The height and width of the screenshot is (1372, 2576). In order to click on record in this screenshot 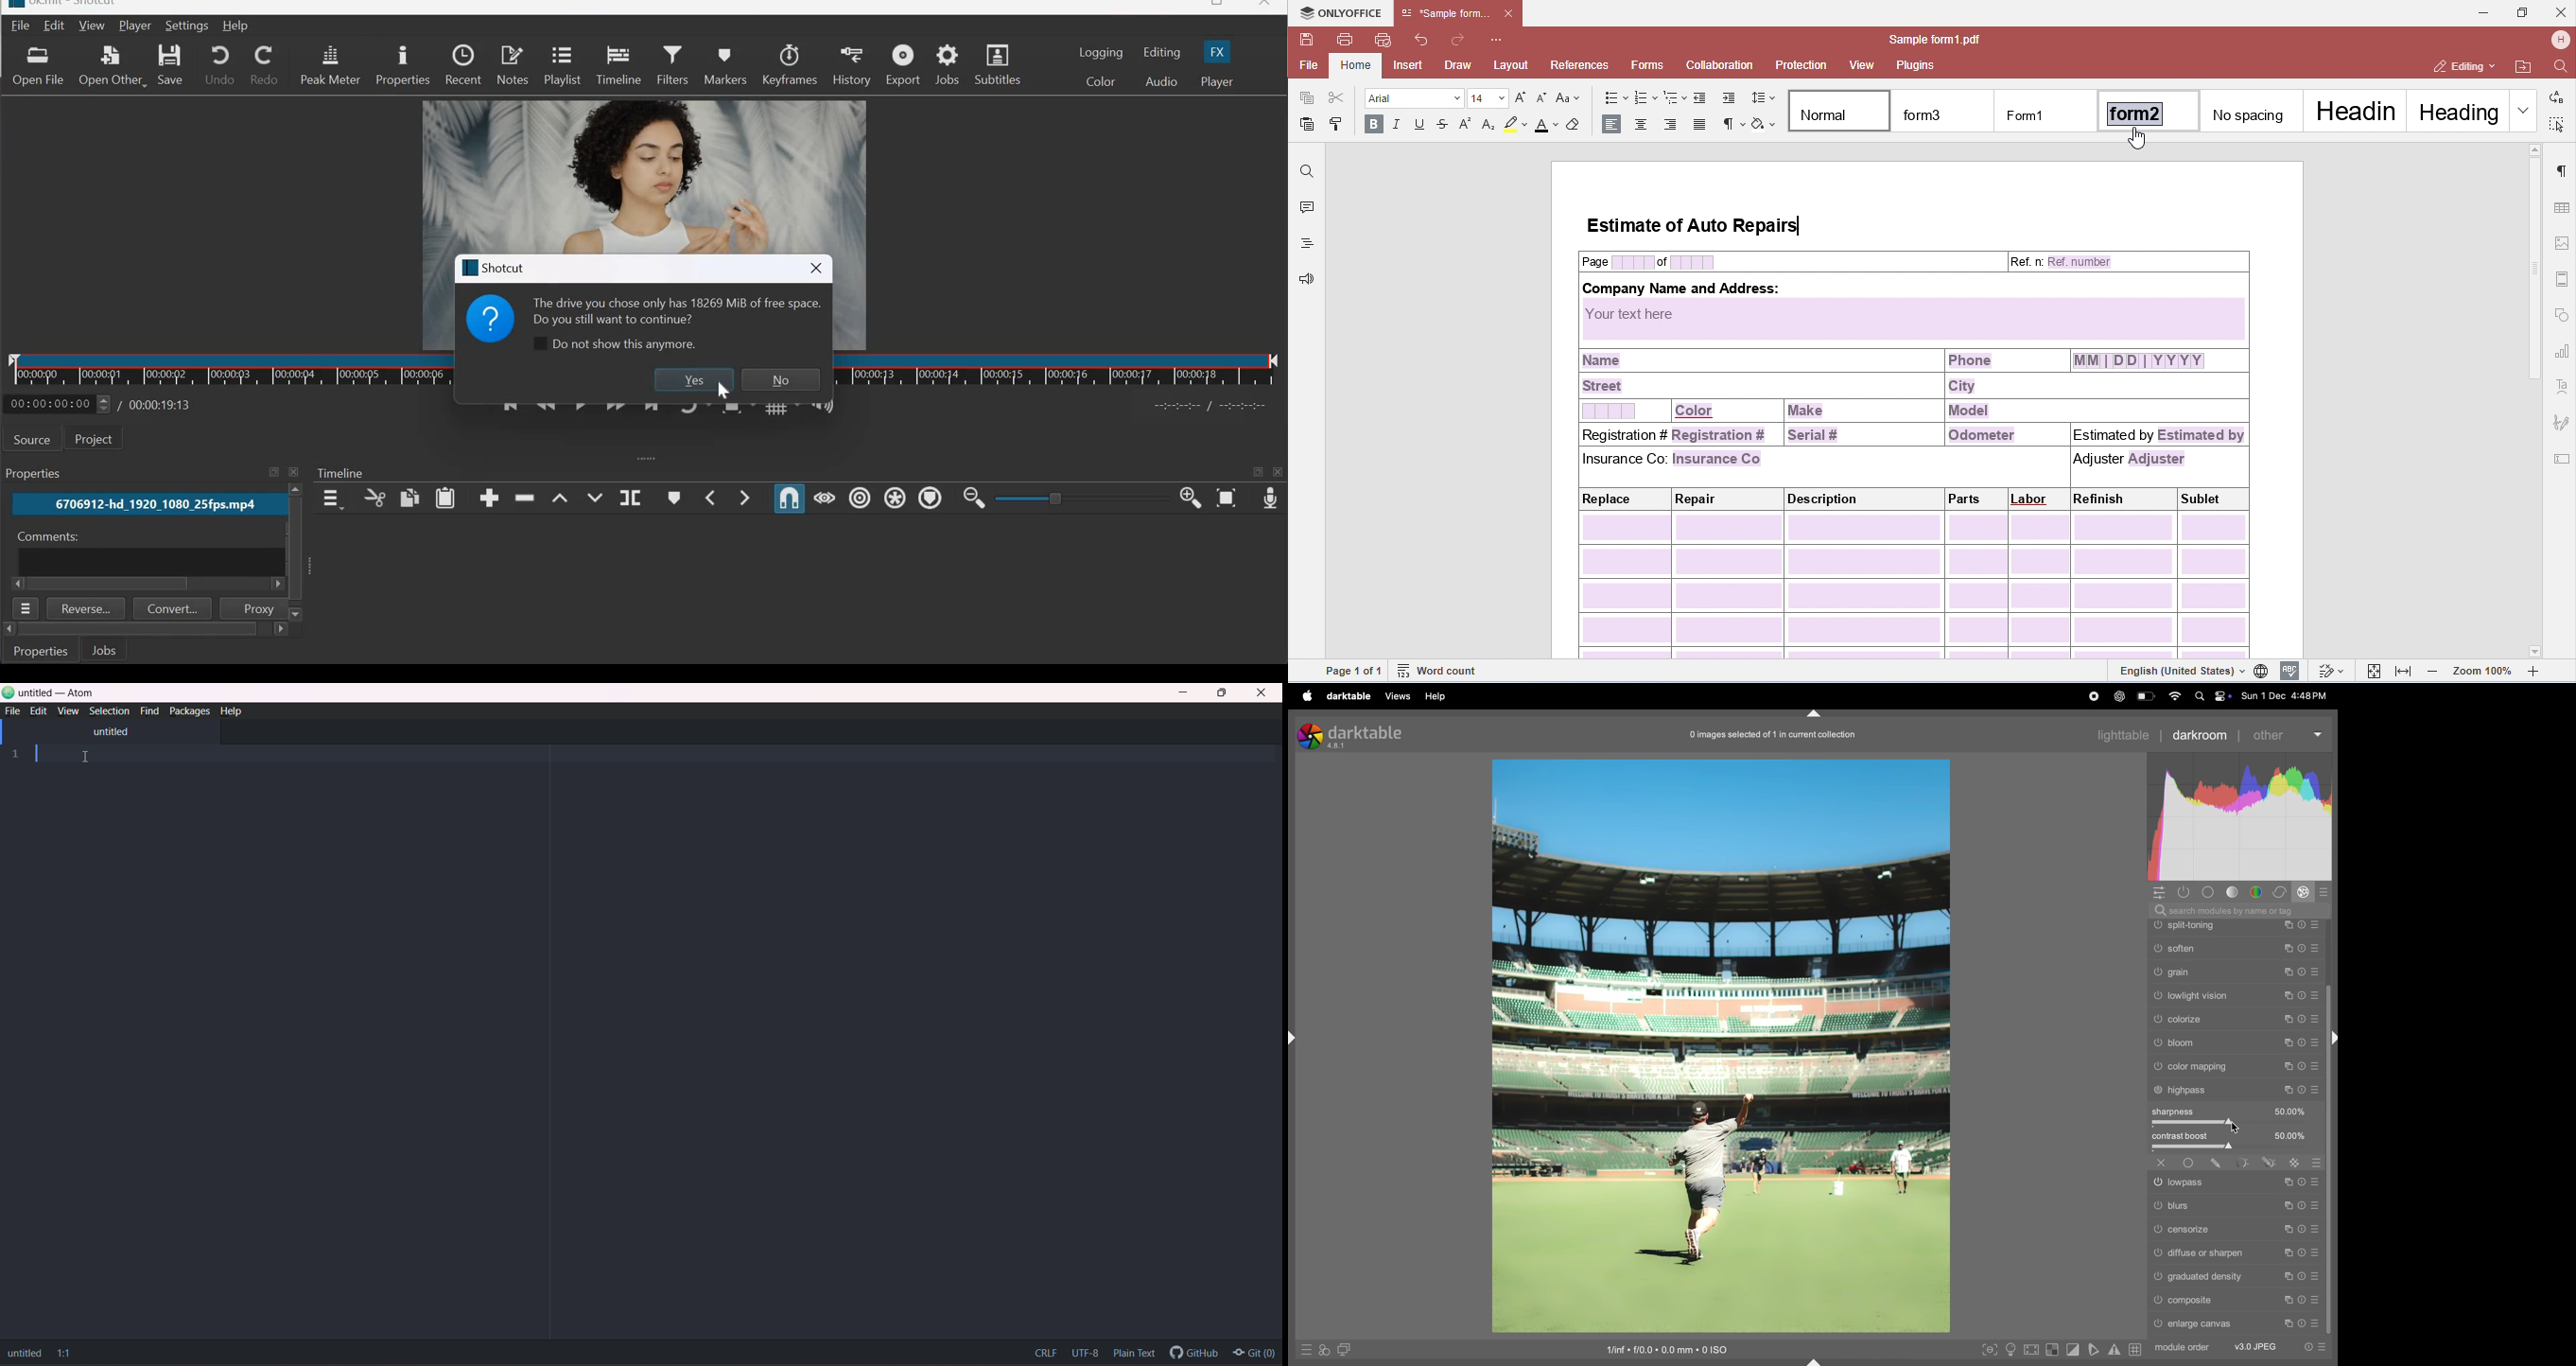, I will do `click(2059, 697)`.